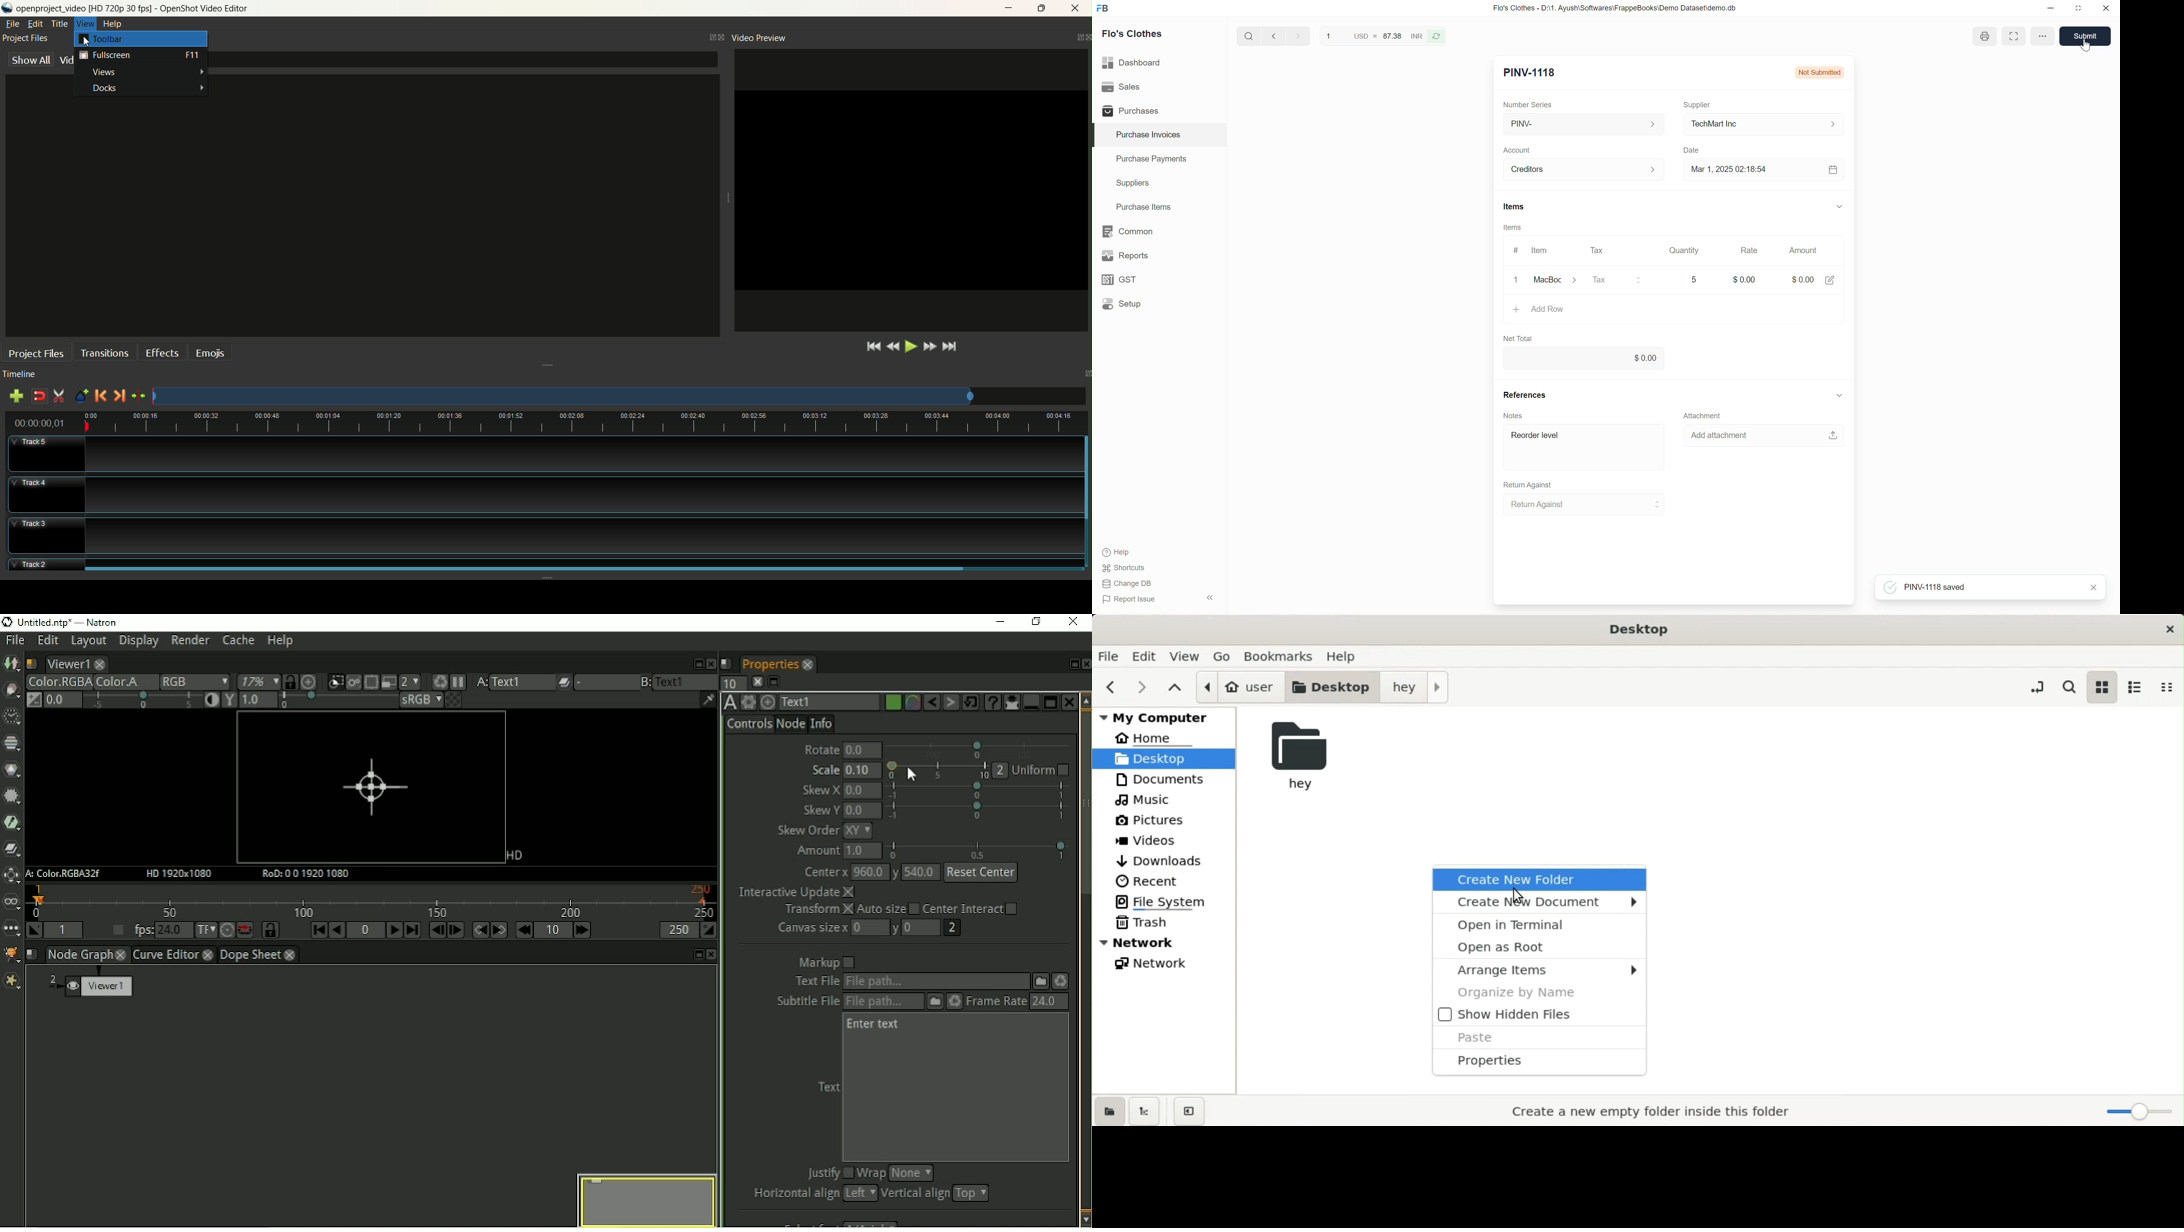 The height and width of the screenshot is (1232, 2184). What do you see at coordinates (1585, 446) in the screenshot?
I see `Reorder level` at bounding box center [1585, 446].